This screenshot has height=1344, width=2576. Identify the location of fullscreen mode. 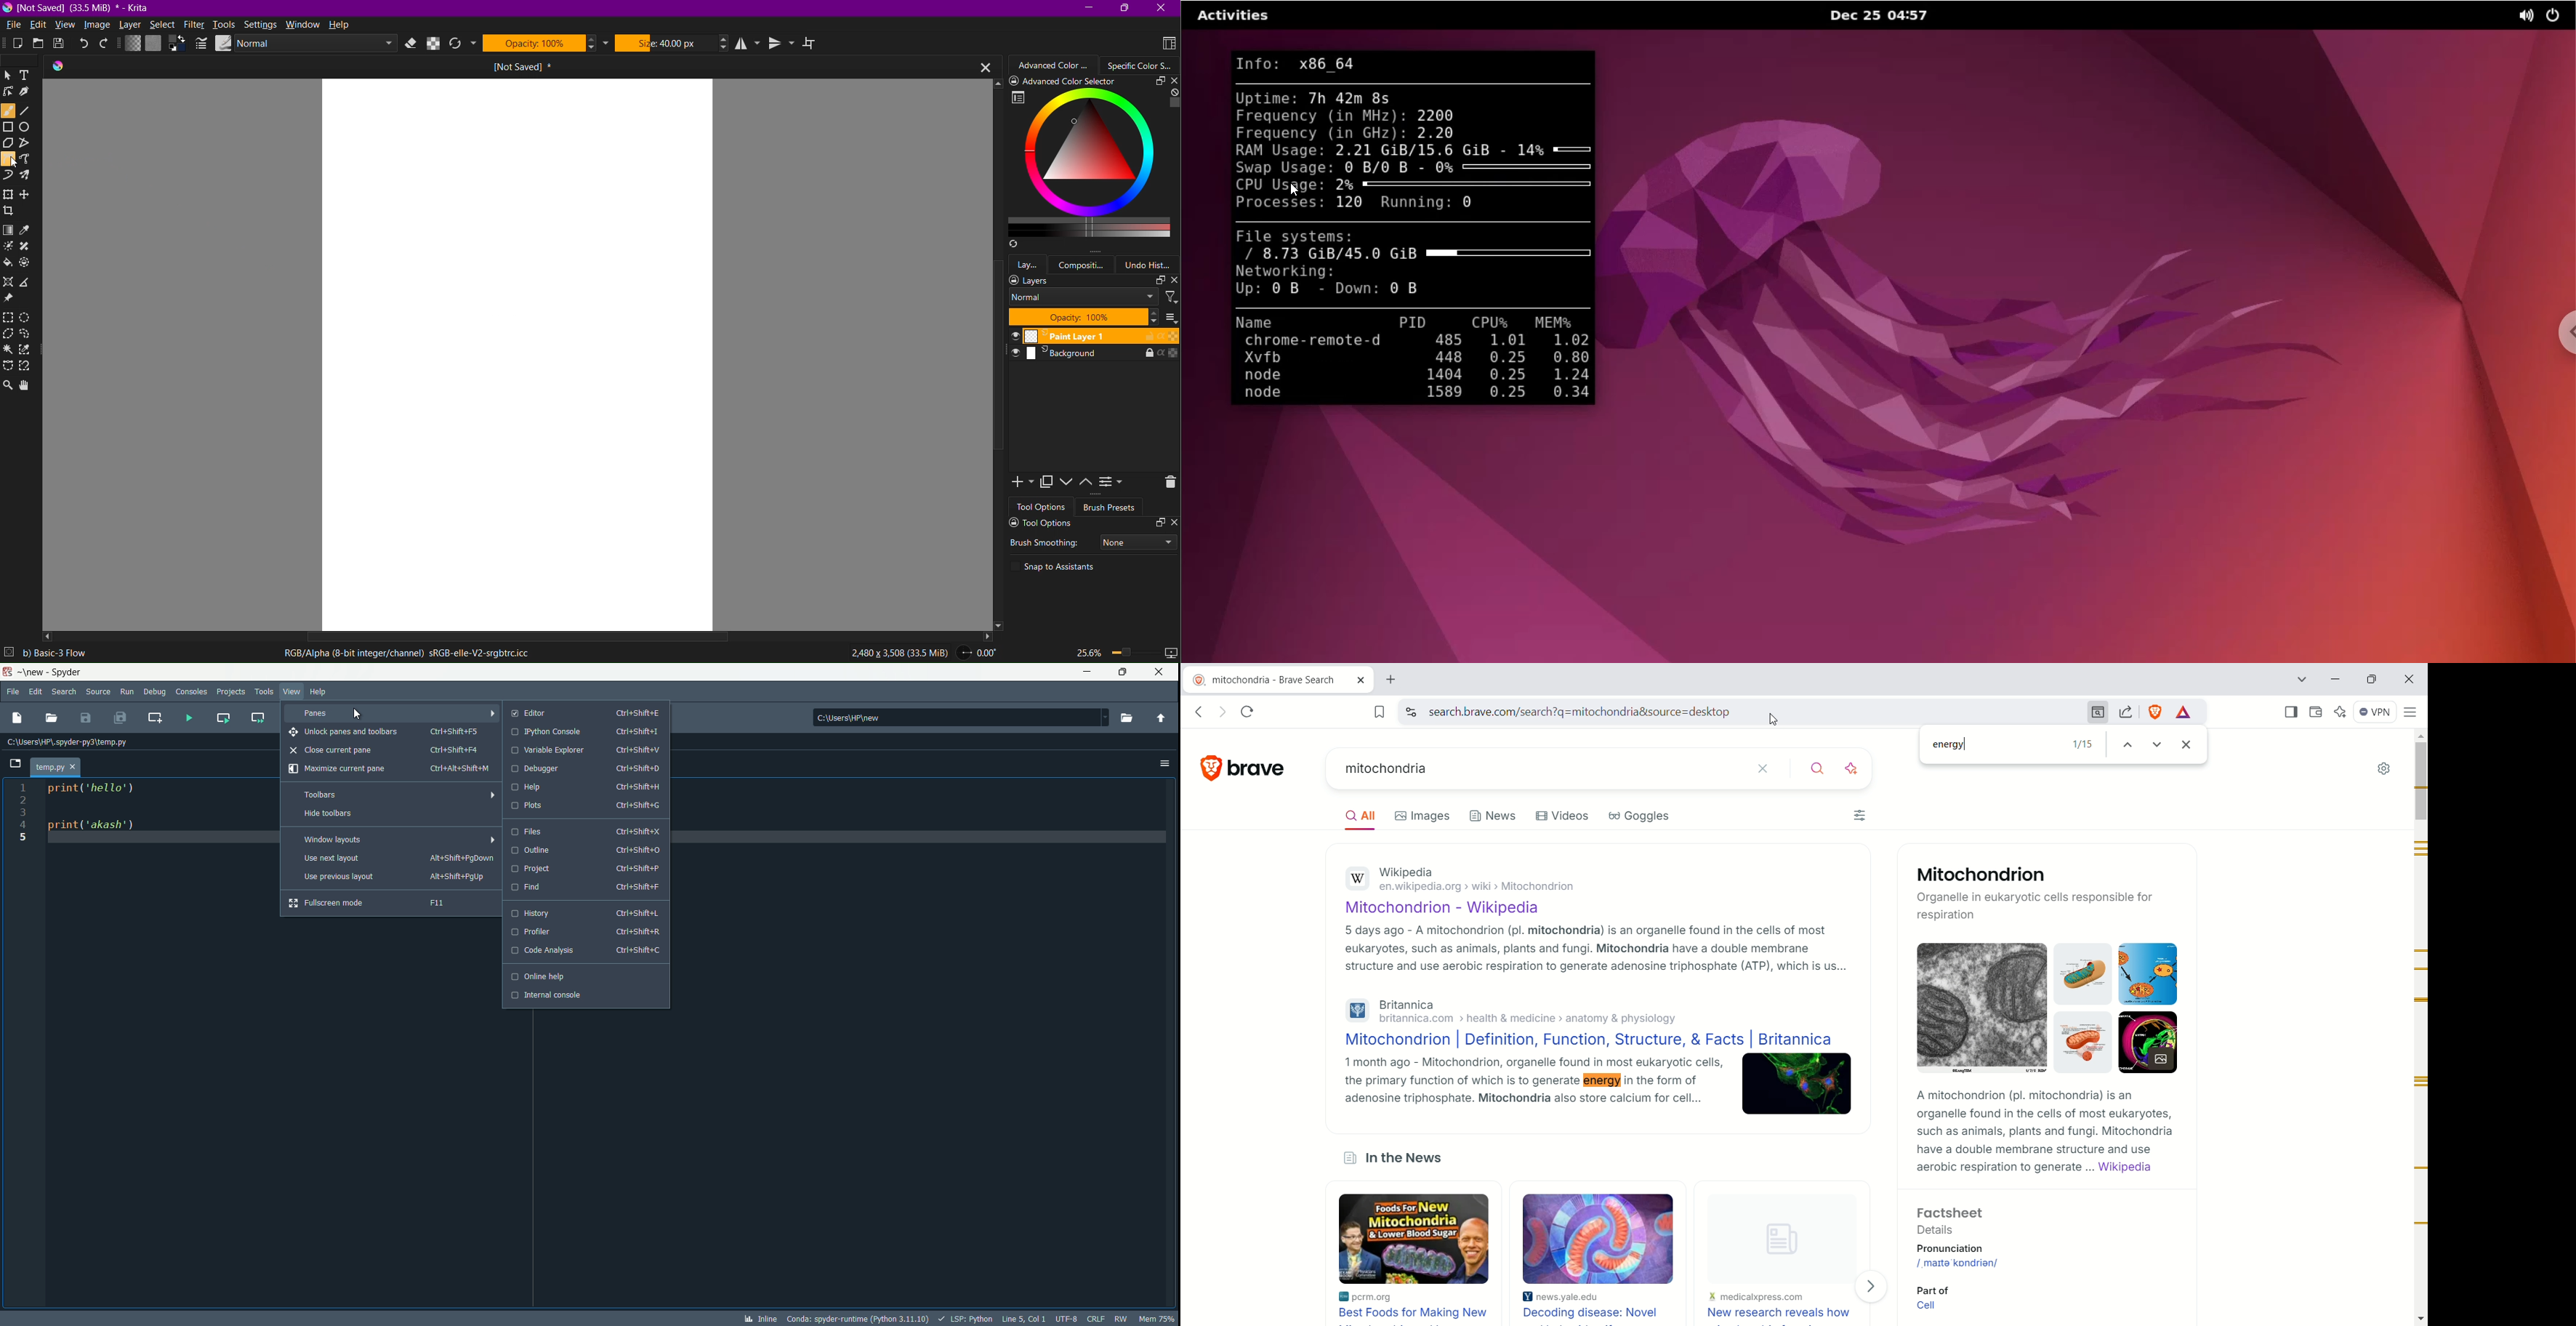
(384, 902).